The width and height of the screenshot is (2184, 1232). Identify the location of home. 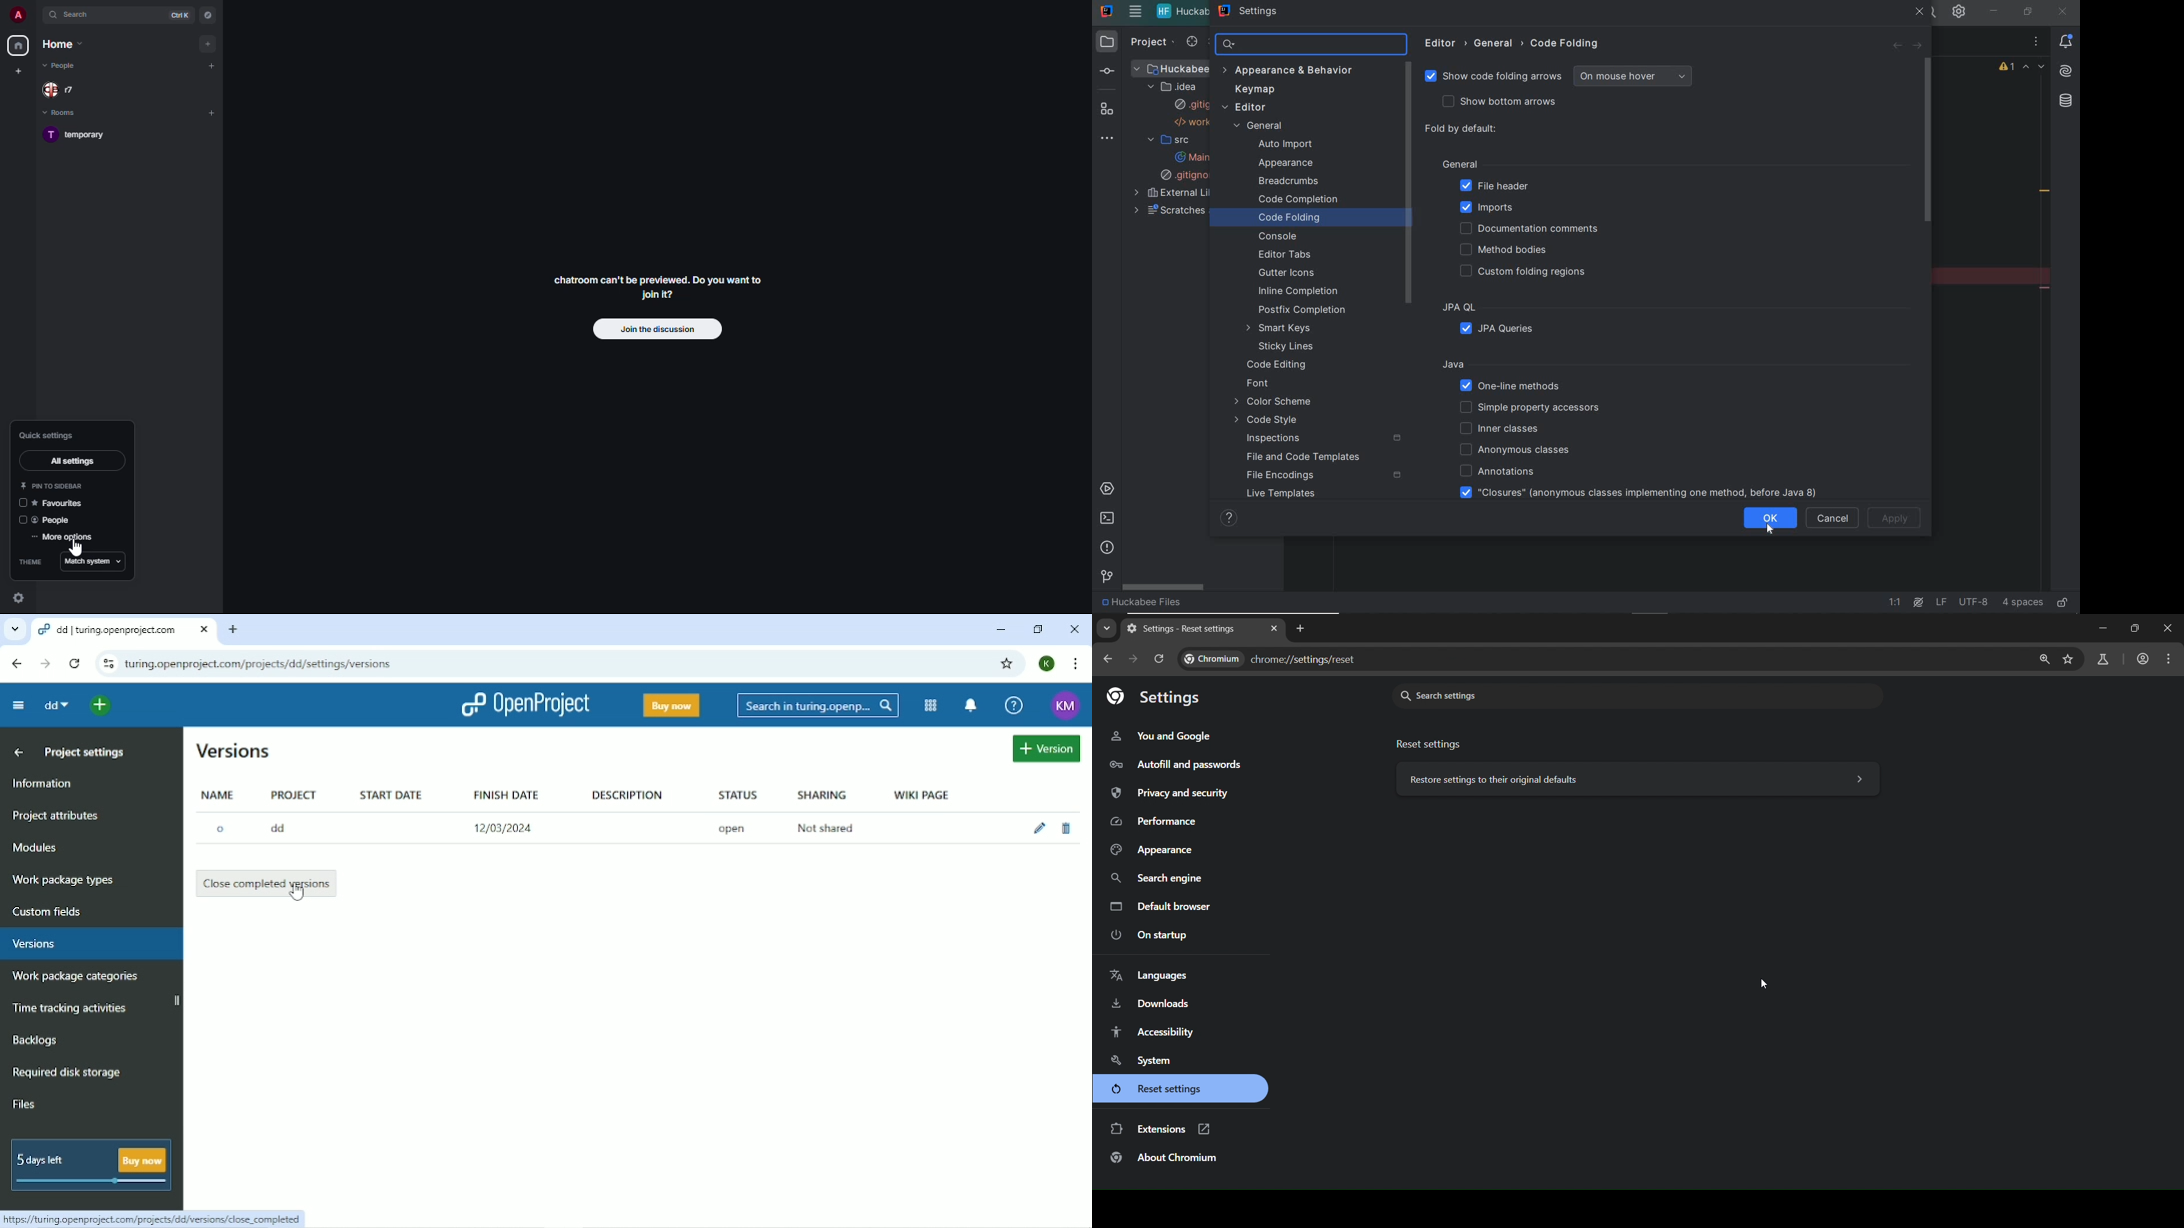
(20, 46).